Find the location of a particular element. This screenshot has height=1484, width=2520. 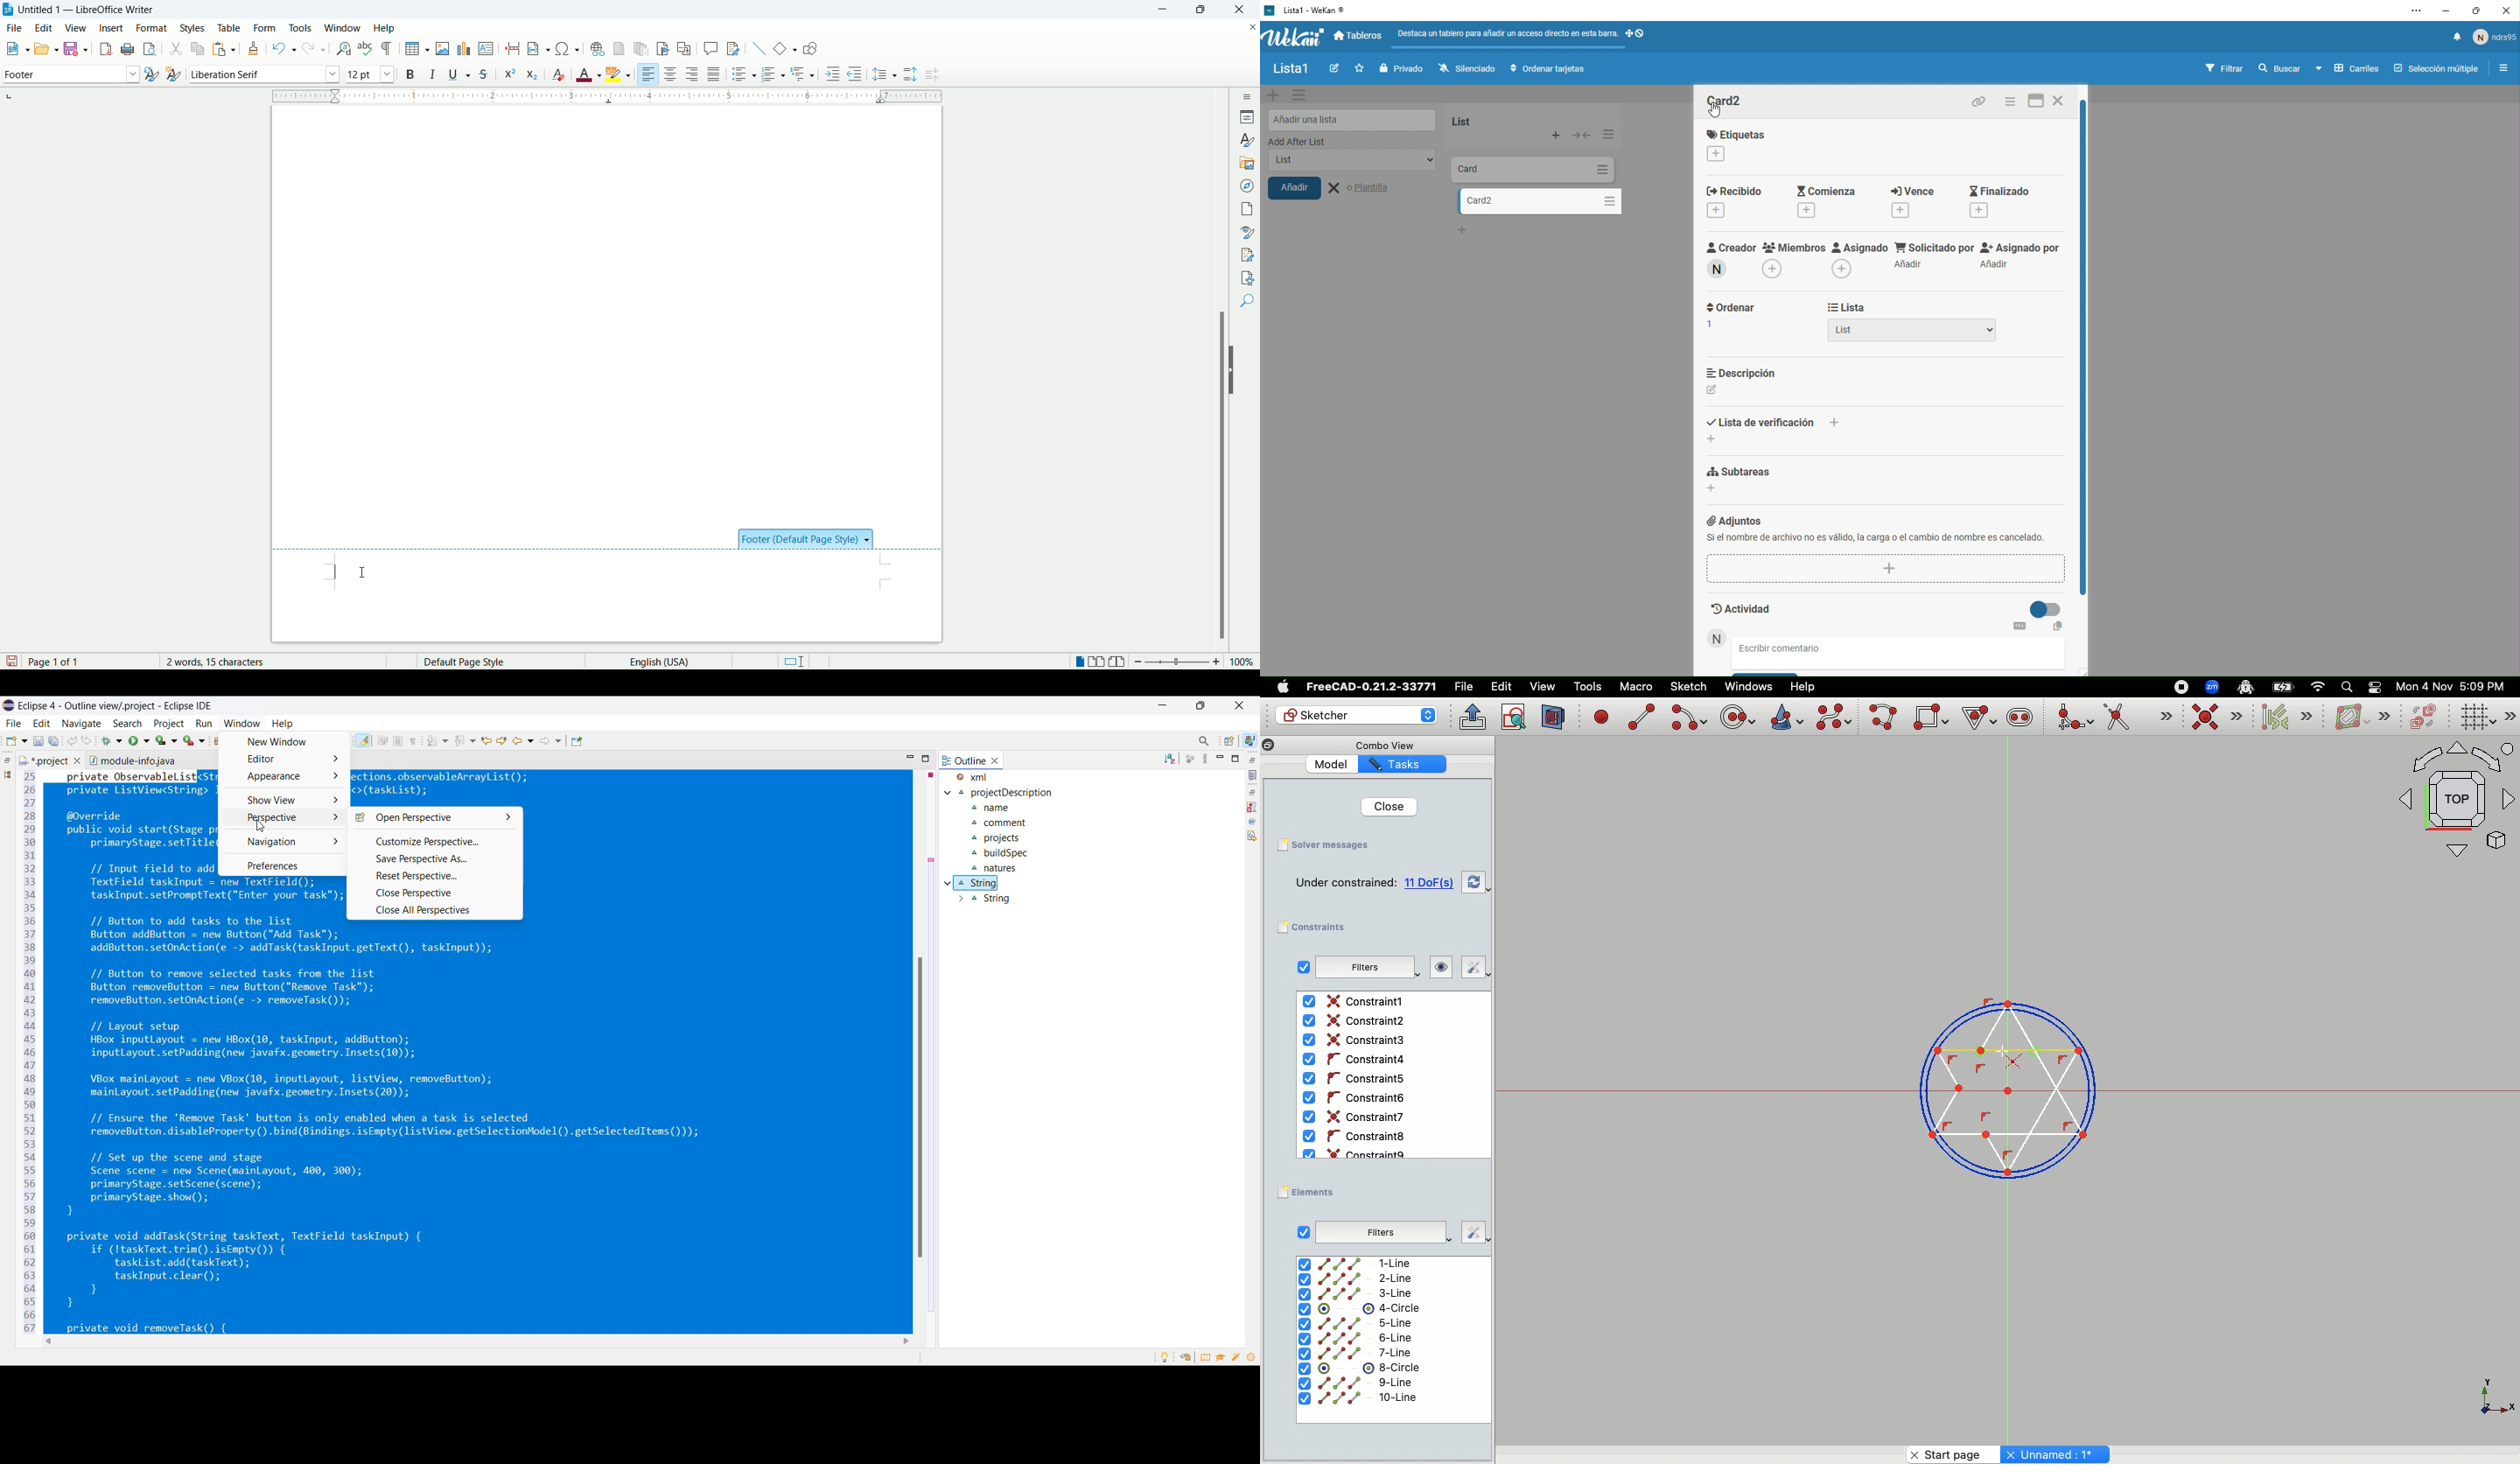

redo is located at coordinates (312, 49).